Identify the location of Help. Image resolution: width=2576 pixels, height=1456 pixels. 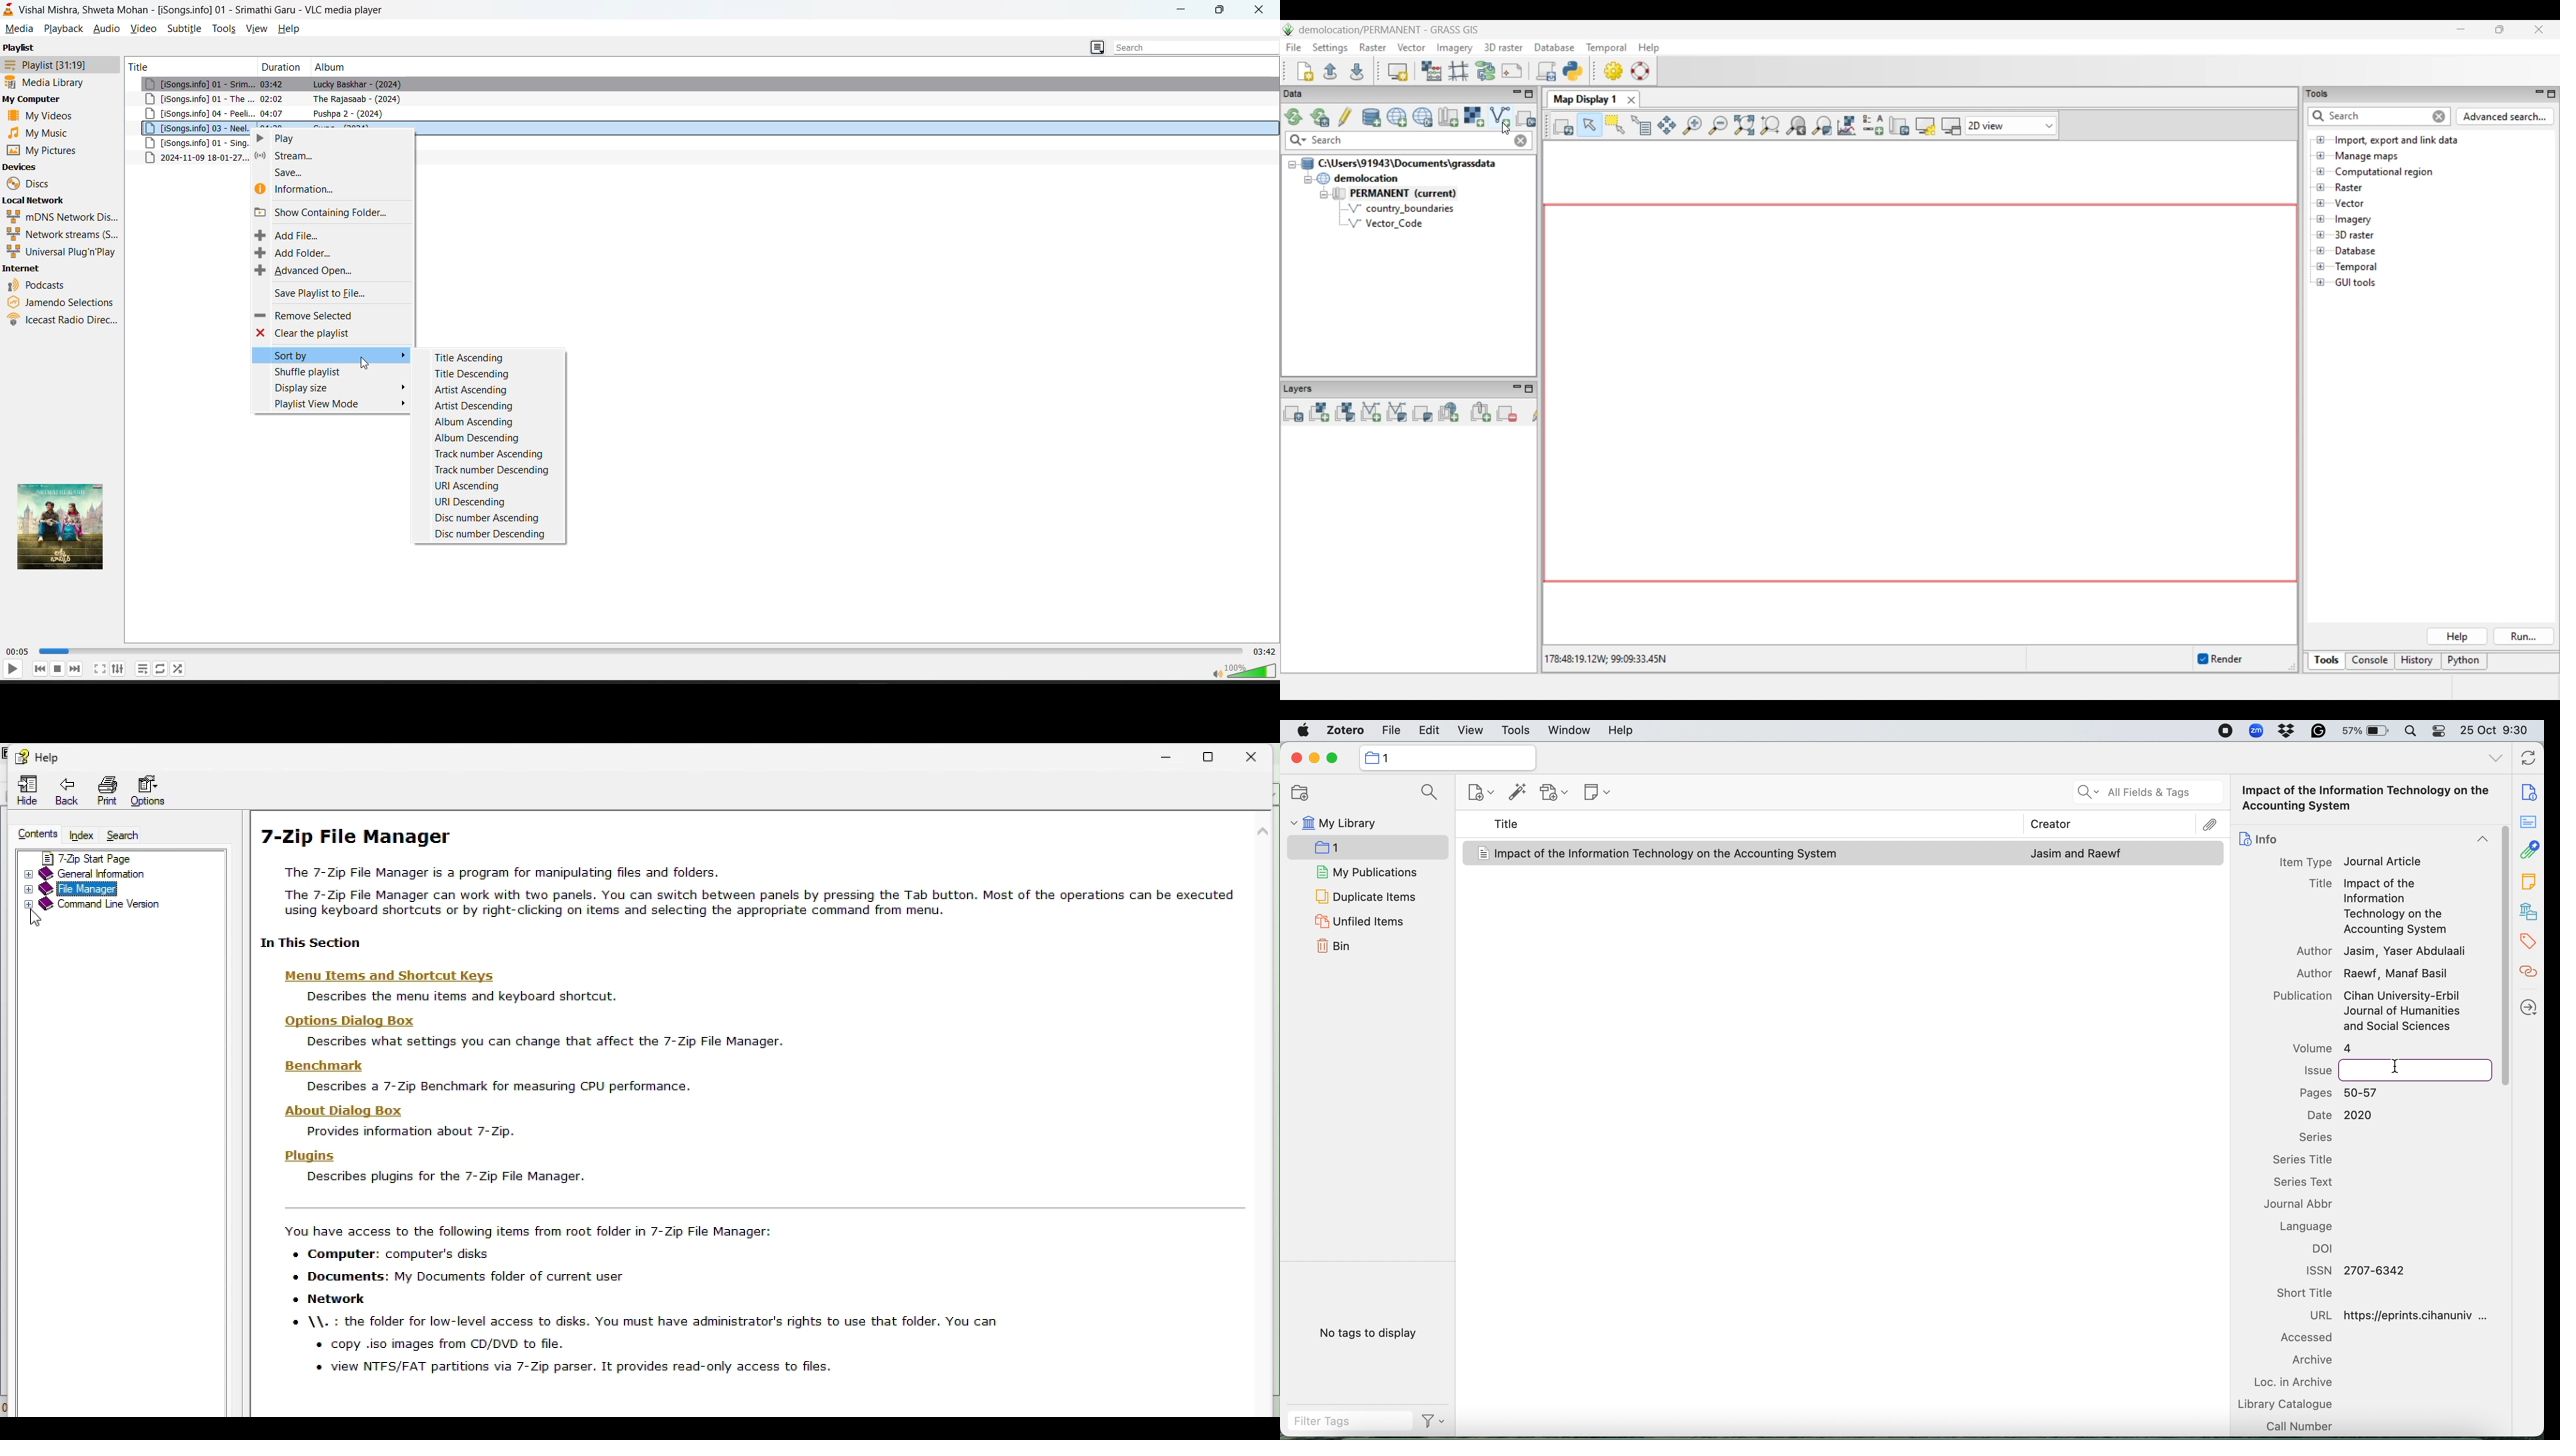
(38, 758).